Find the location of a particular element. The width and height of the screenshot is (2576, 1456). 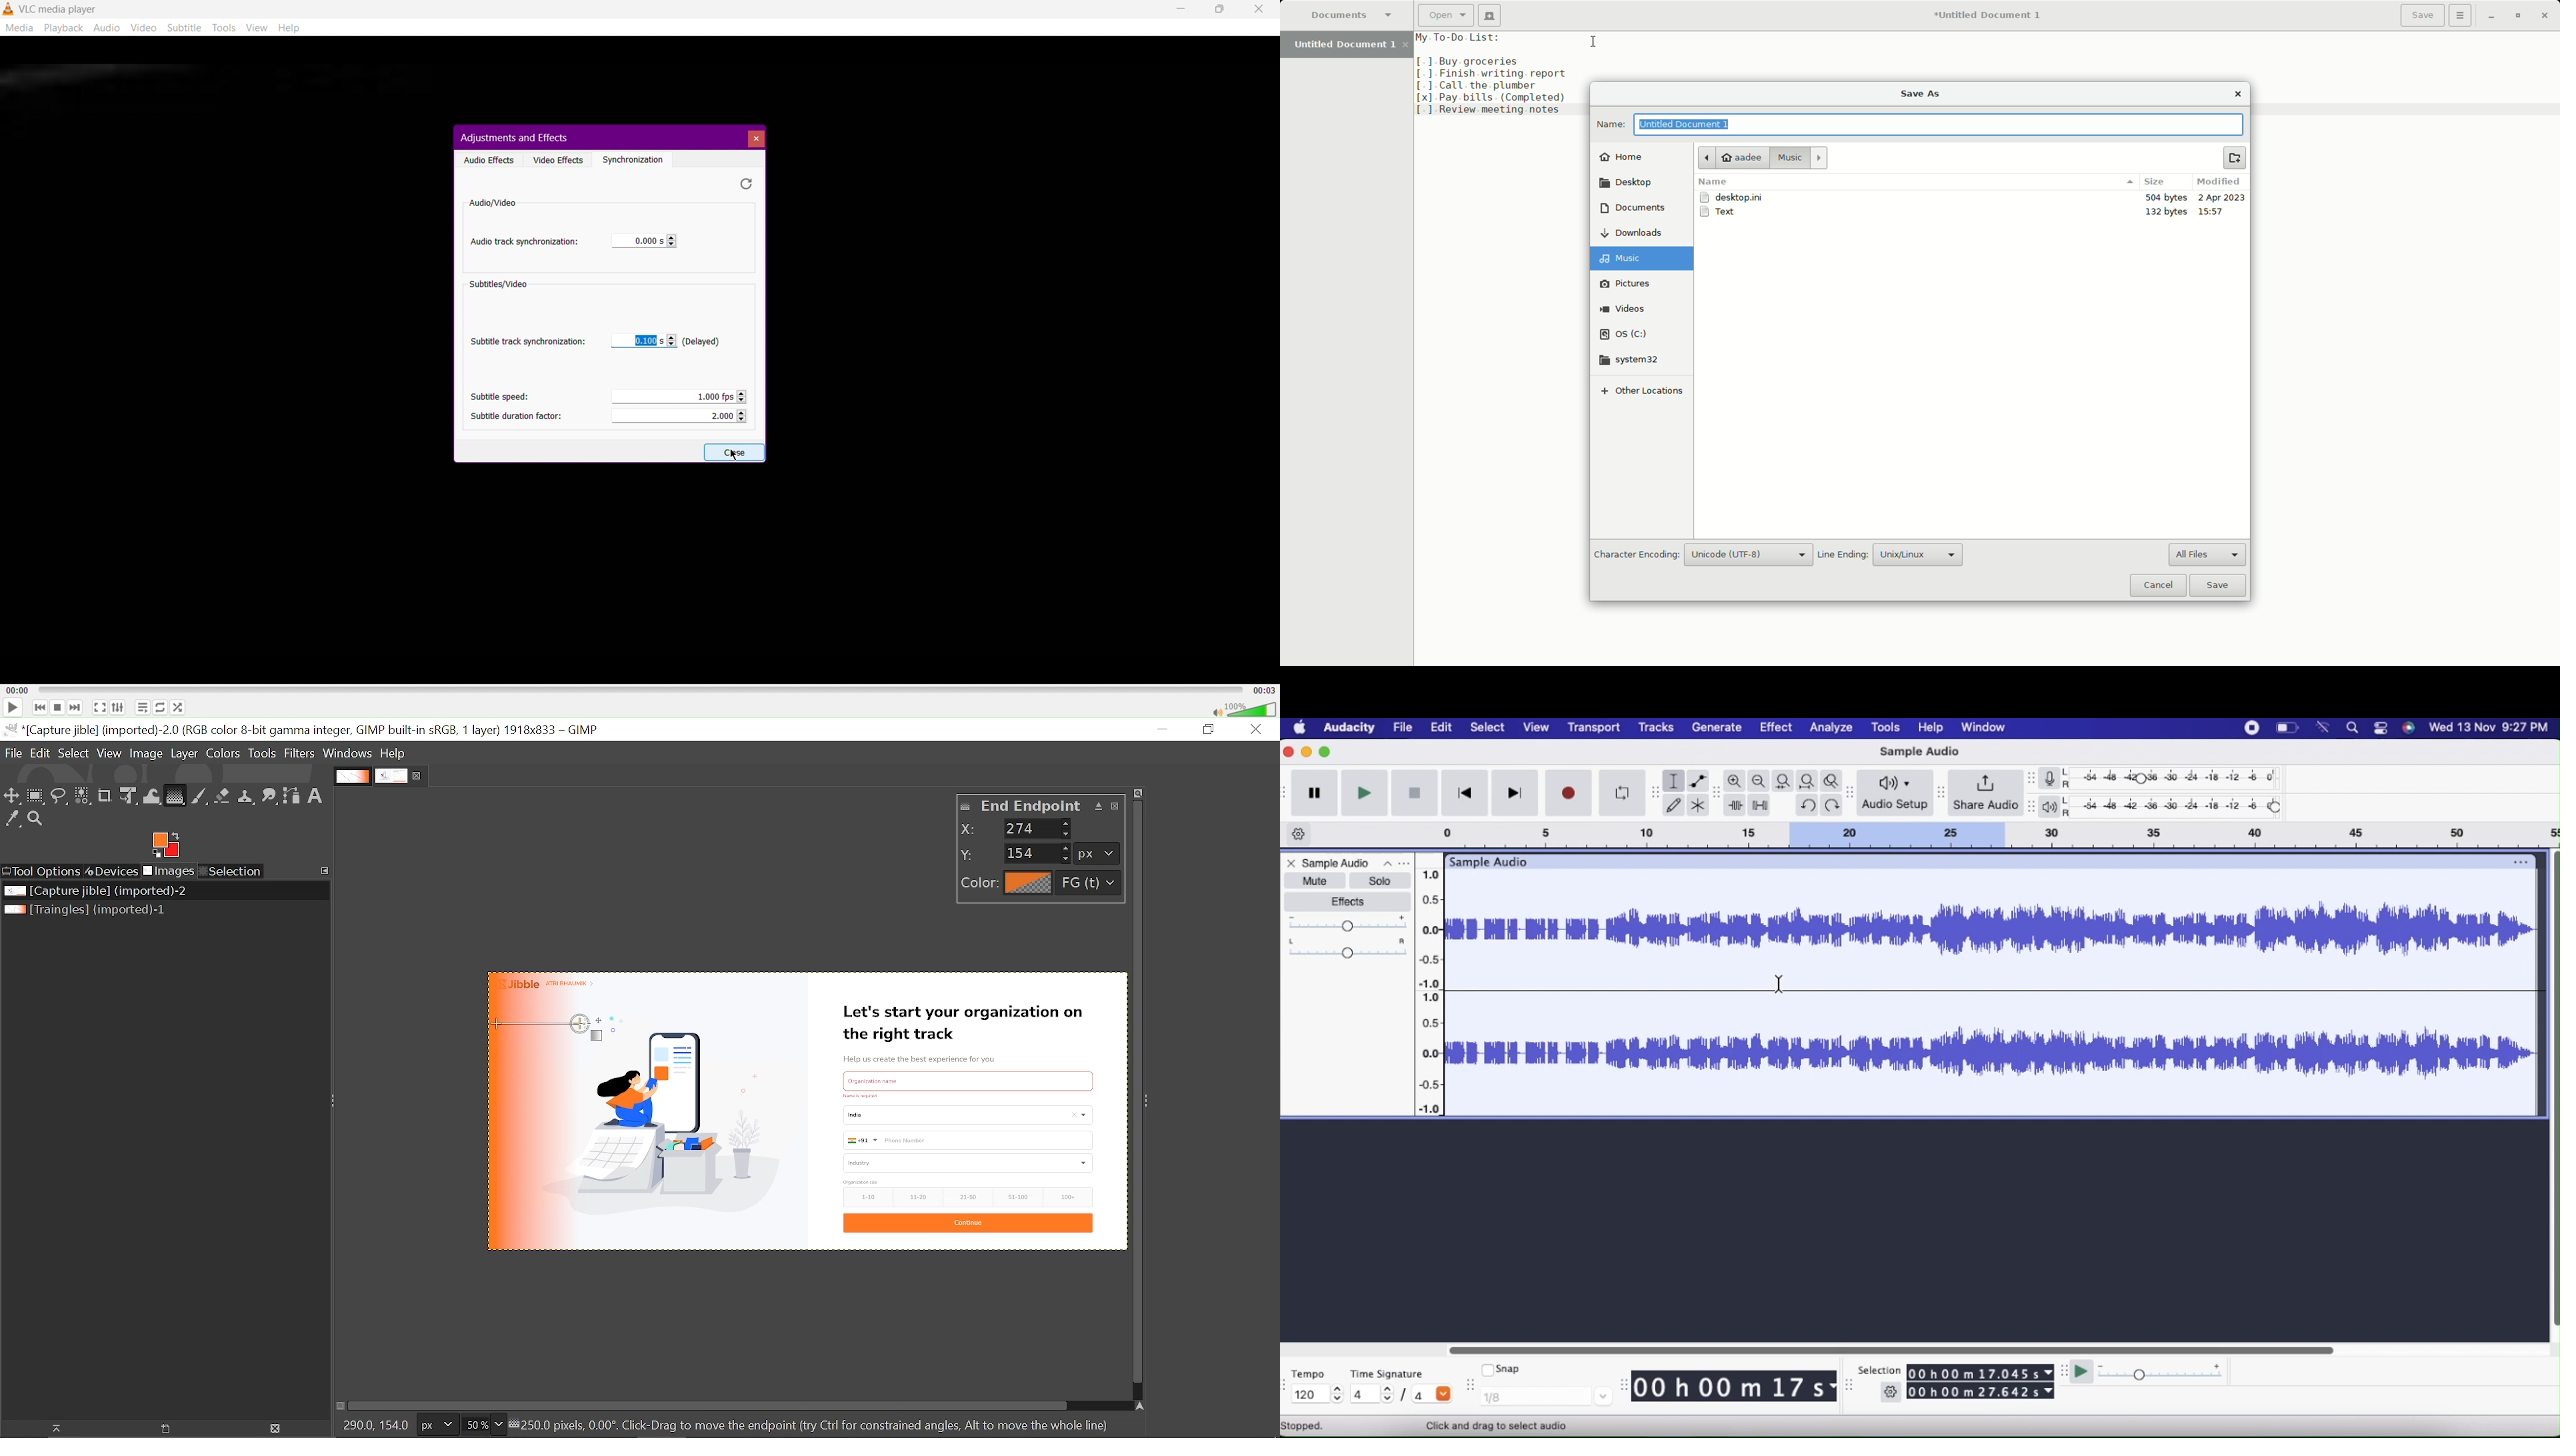

Sidebar menu is located at coordinates (1152, 1097).